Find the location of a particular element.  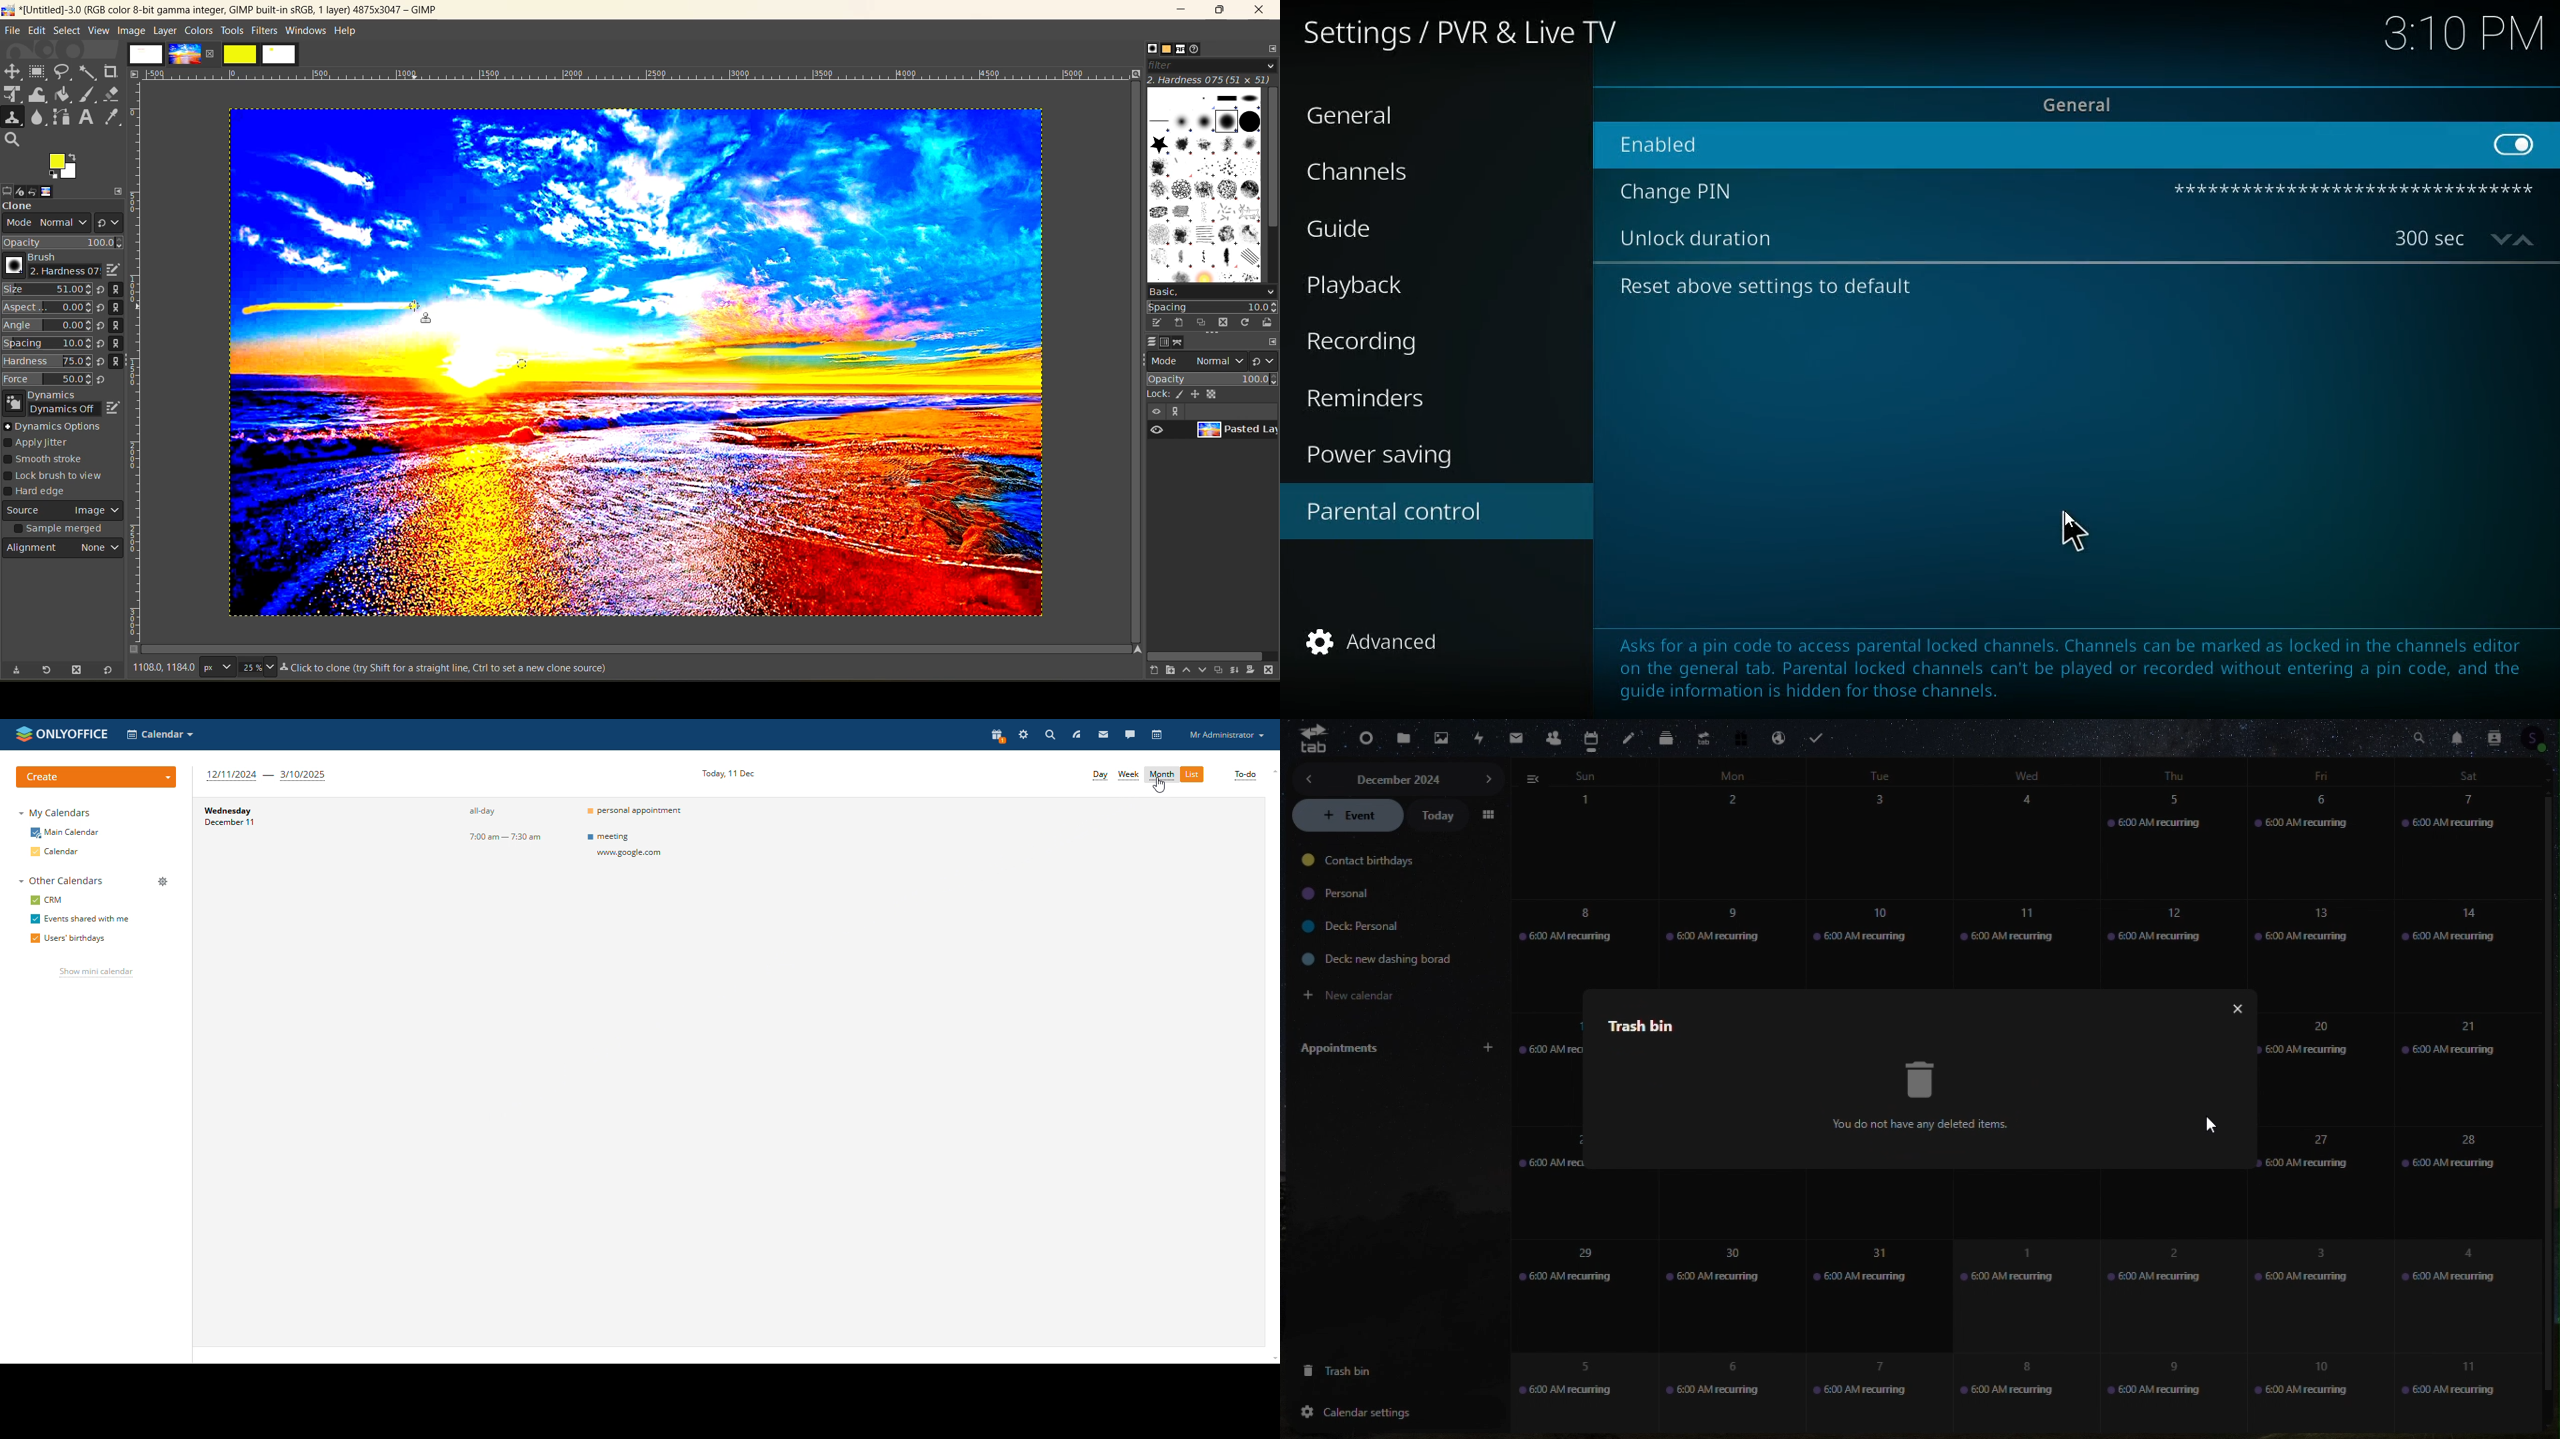

day and date is located at coordinates (239, 816).